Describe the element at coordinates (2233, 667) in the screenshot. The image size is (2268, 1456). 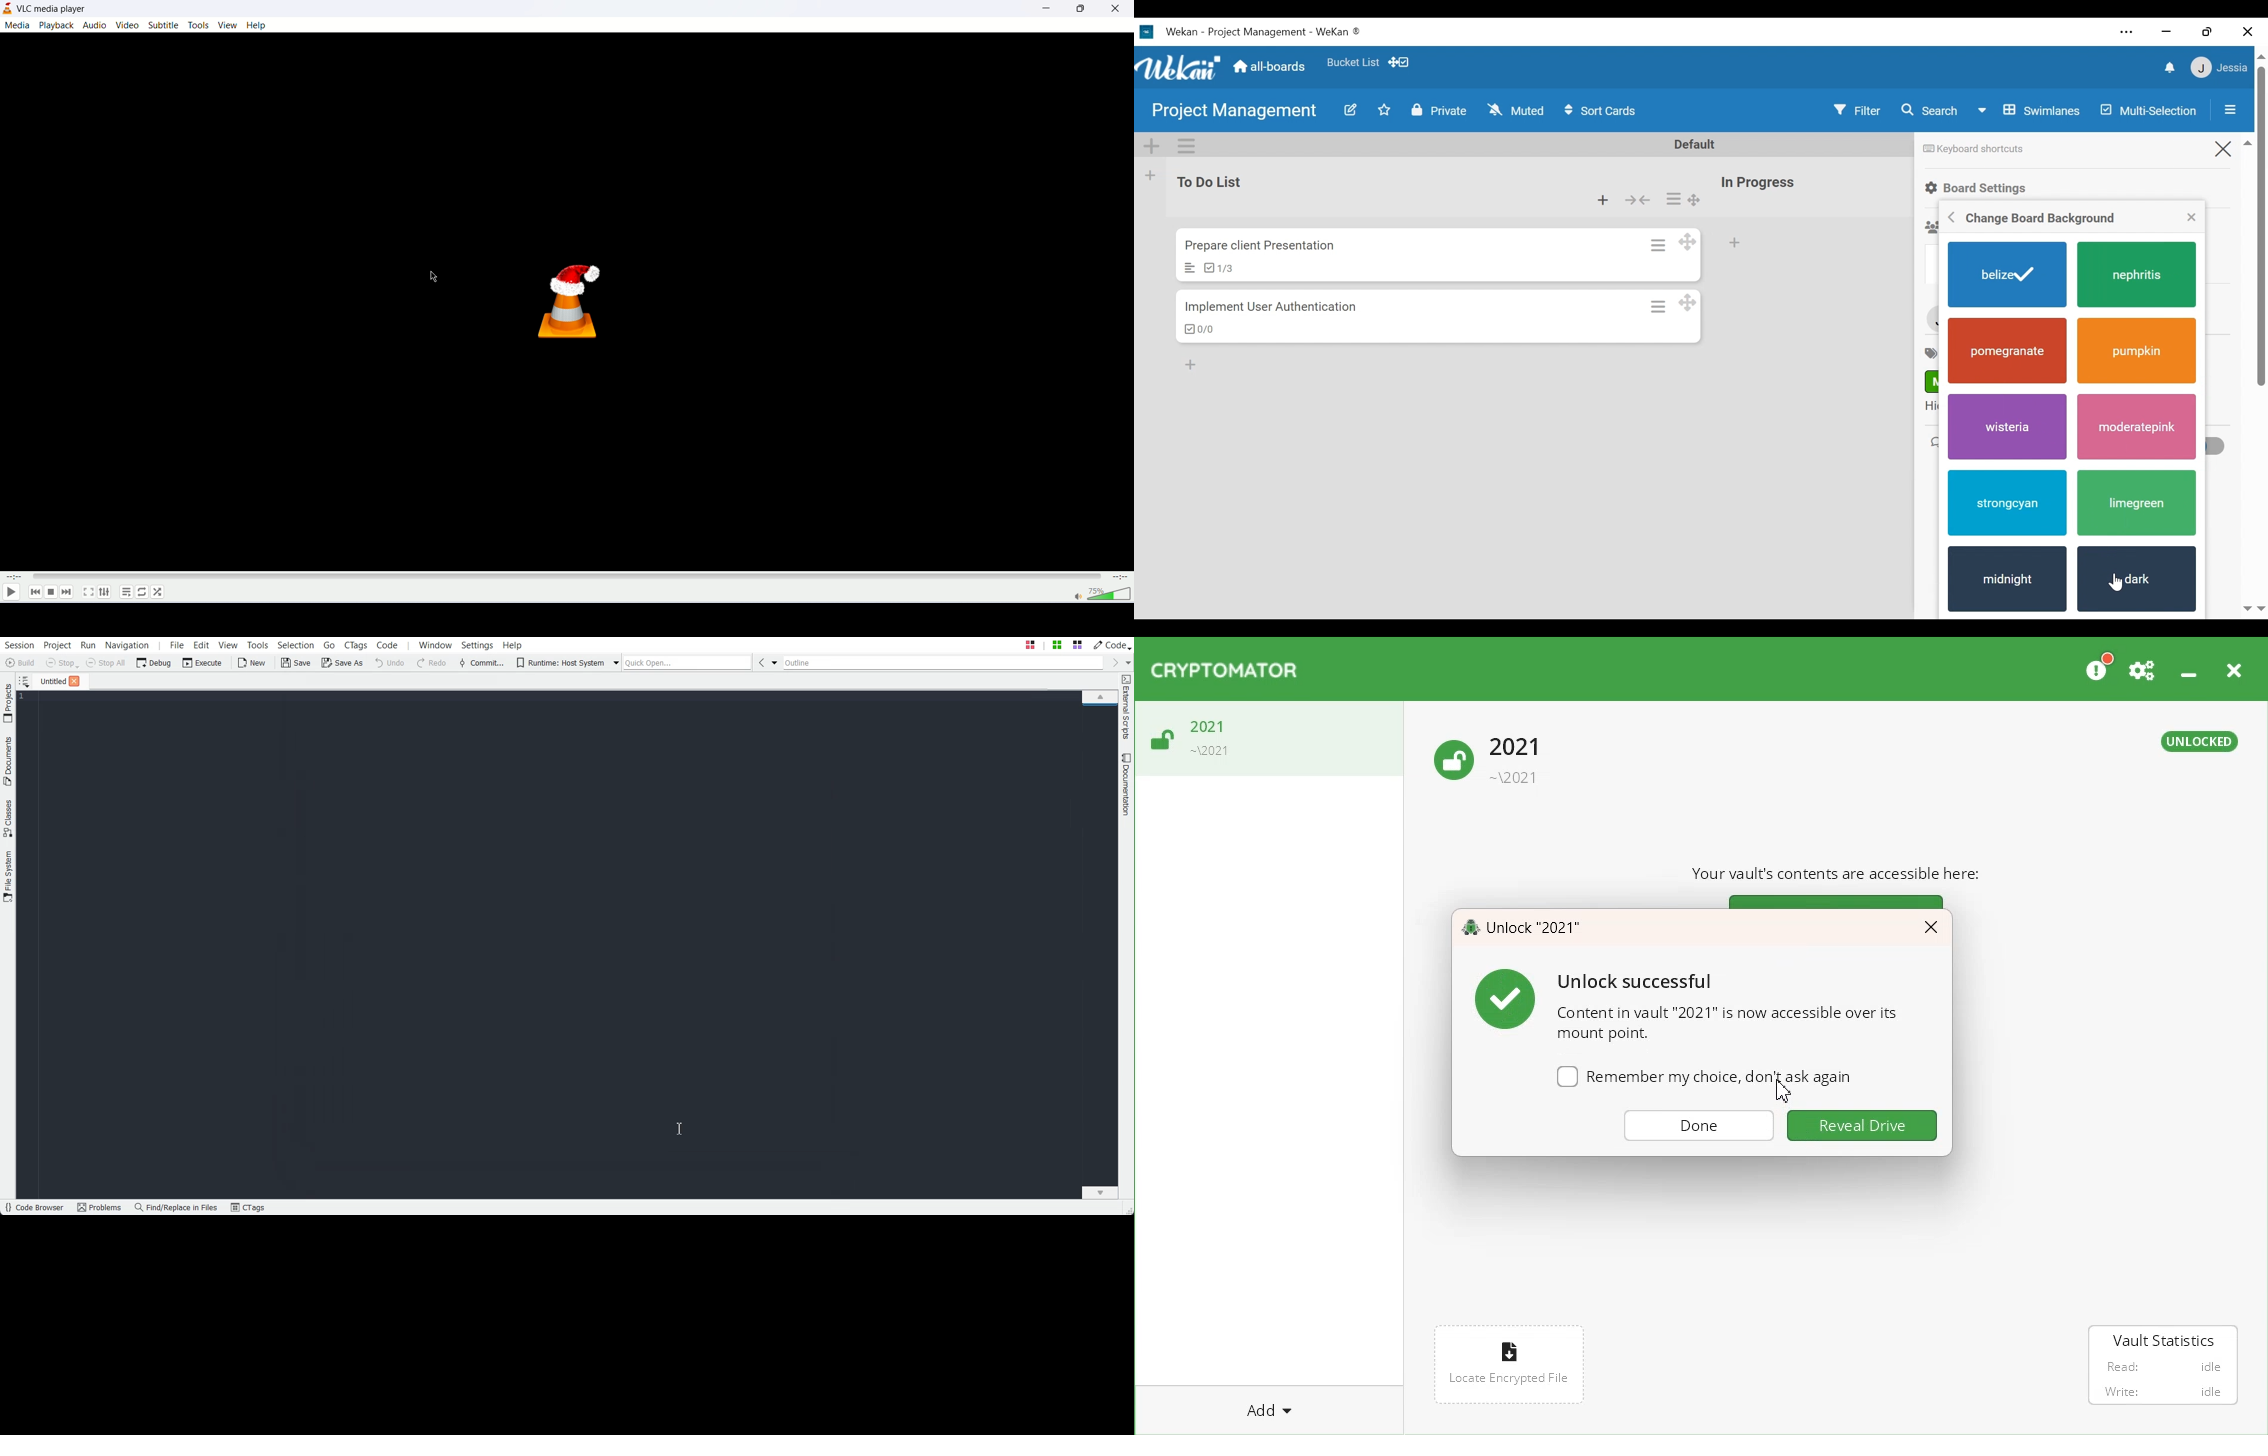
I see `Close` at that location.